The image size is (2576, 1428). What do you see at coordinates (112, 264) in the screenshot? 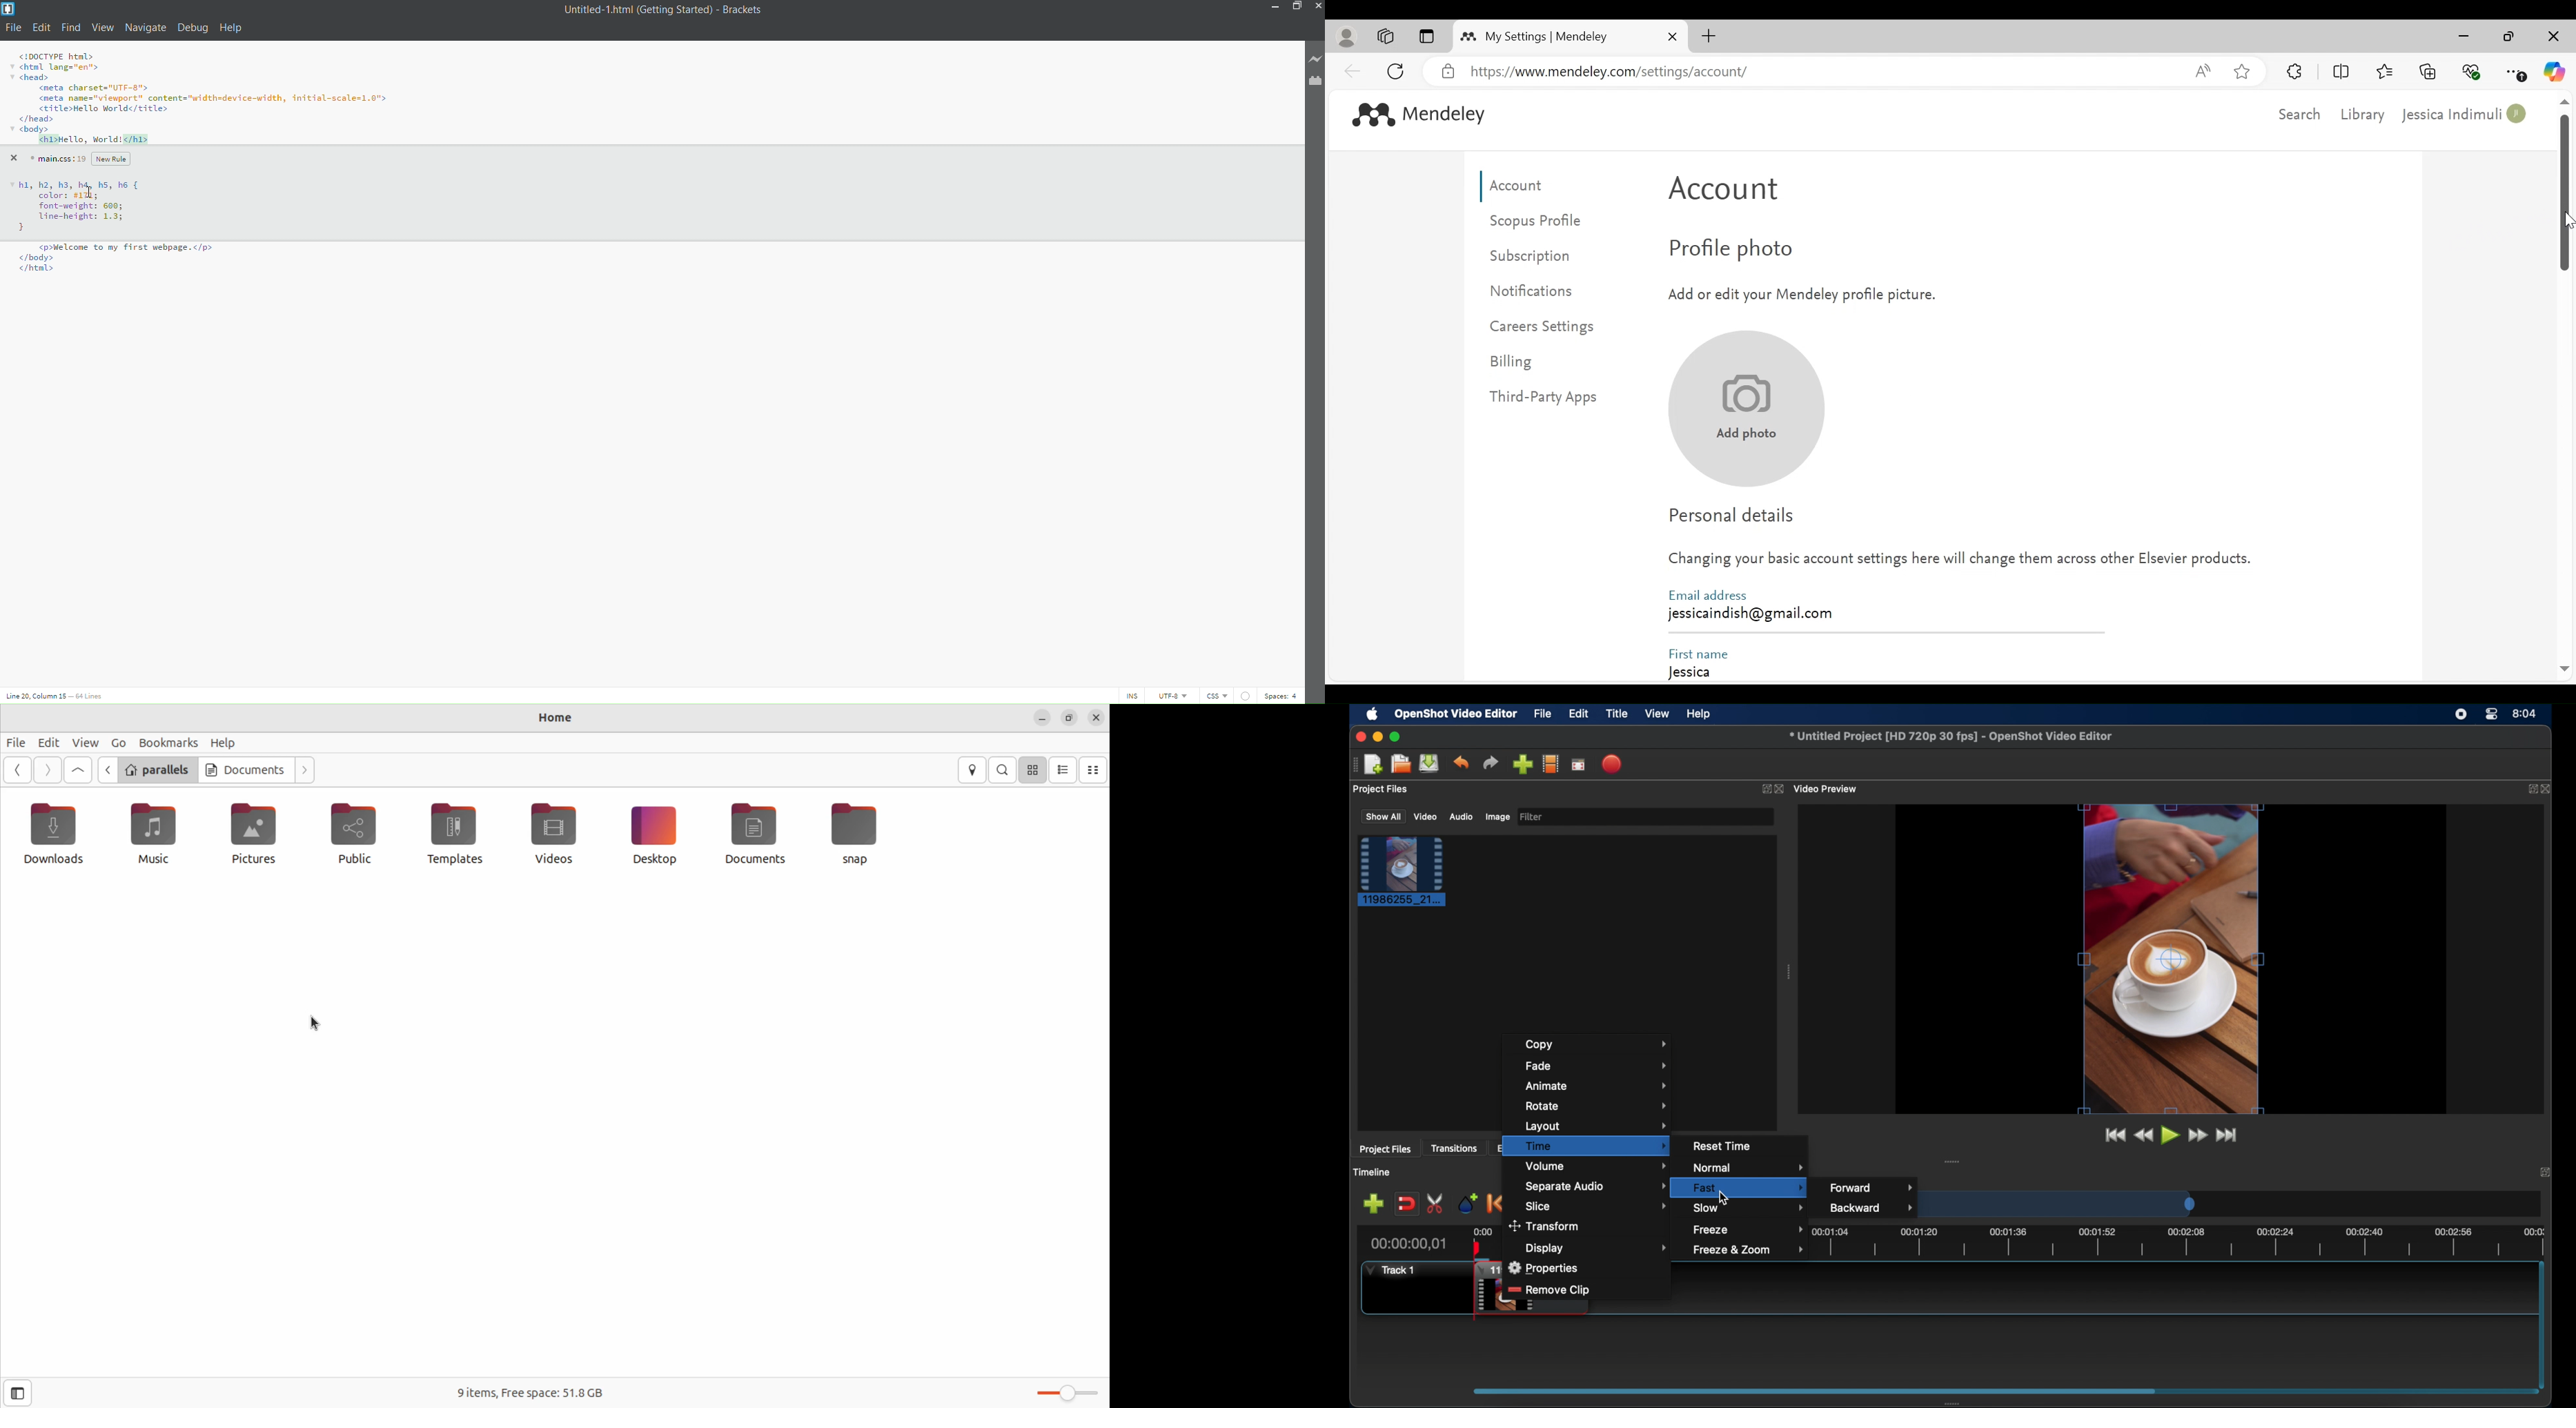
I see `Code` at bounding box center [112, 264].